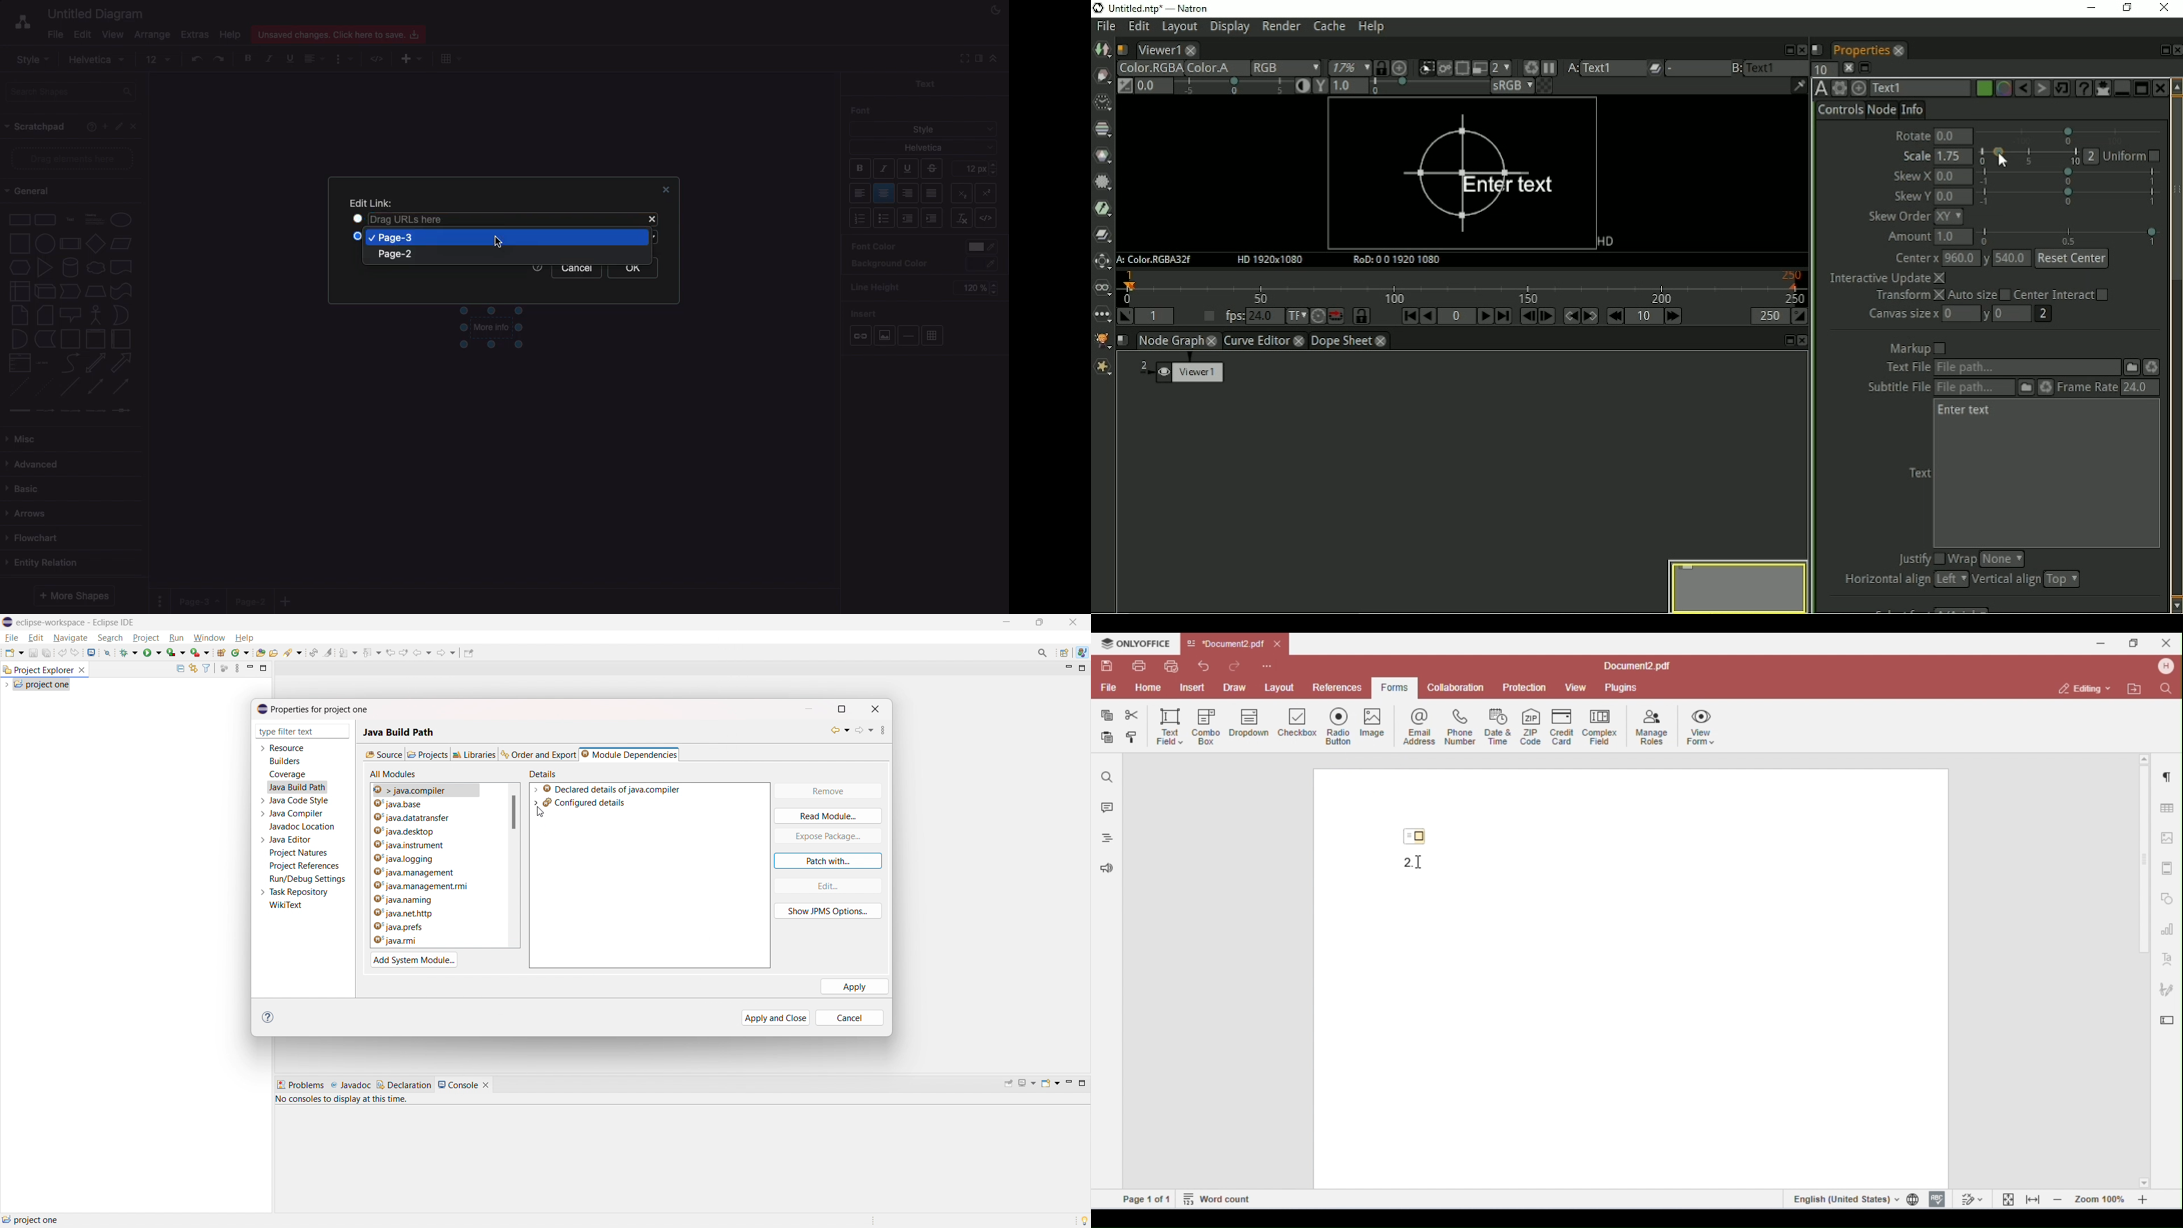 The height and width of the screenshot is (1232, 2184). What do you see at coordinates (877, 708) in the screenshot?
I see `close` at bounding box center [877, 708].